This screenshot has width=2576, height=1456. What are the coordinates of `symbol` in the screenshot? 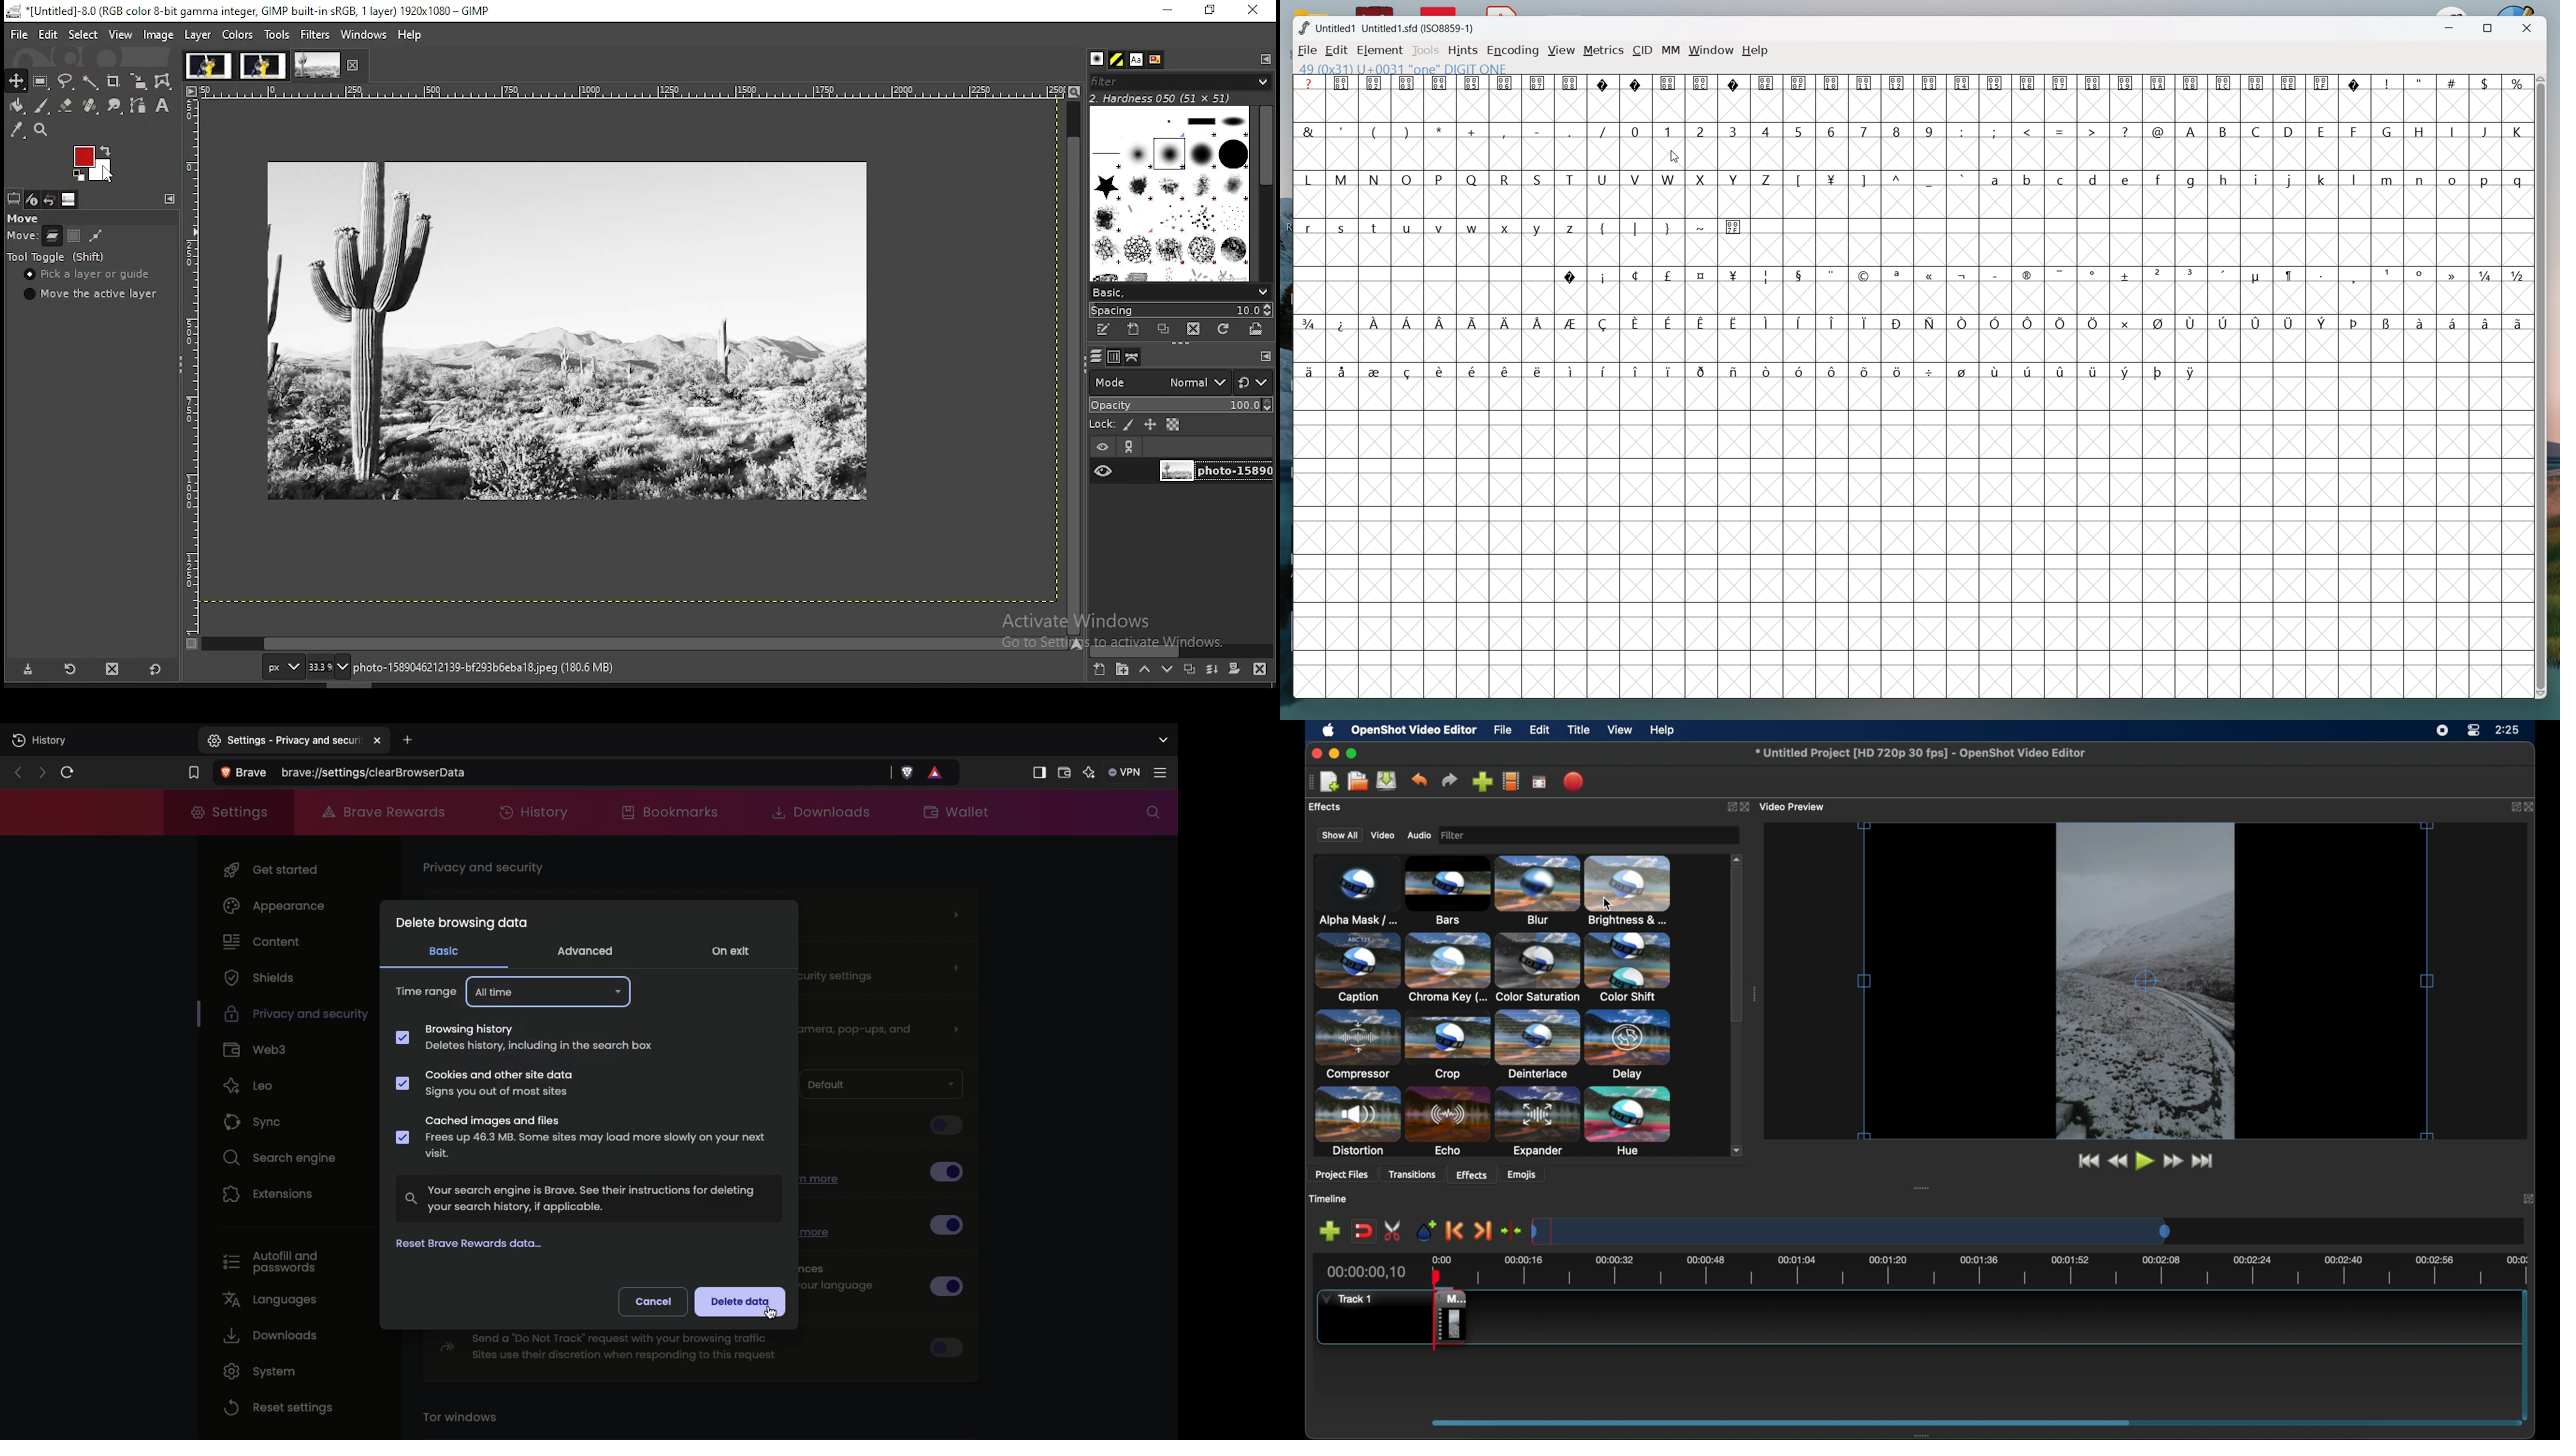 It's located at (2160, 371).